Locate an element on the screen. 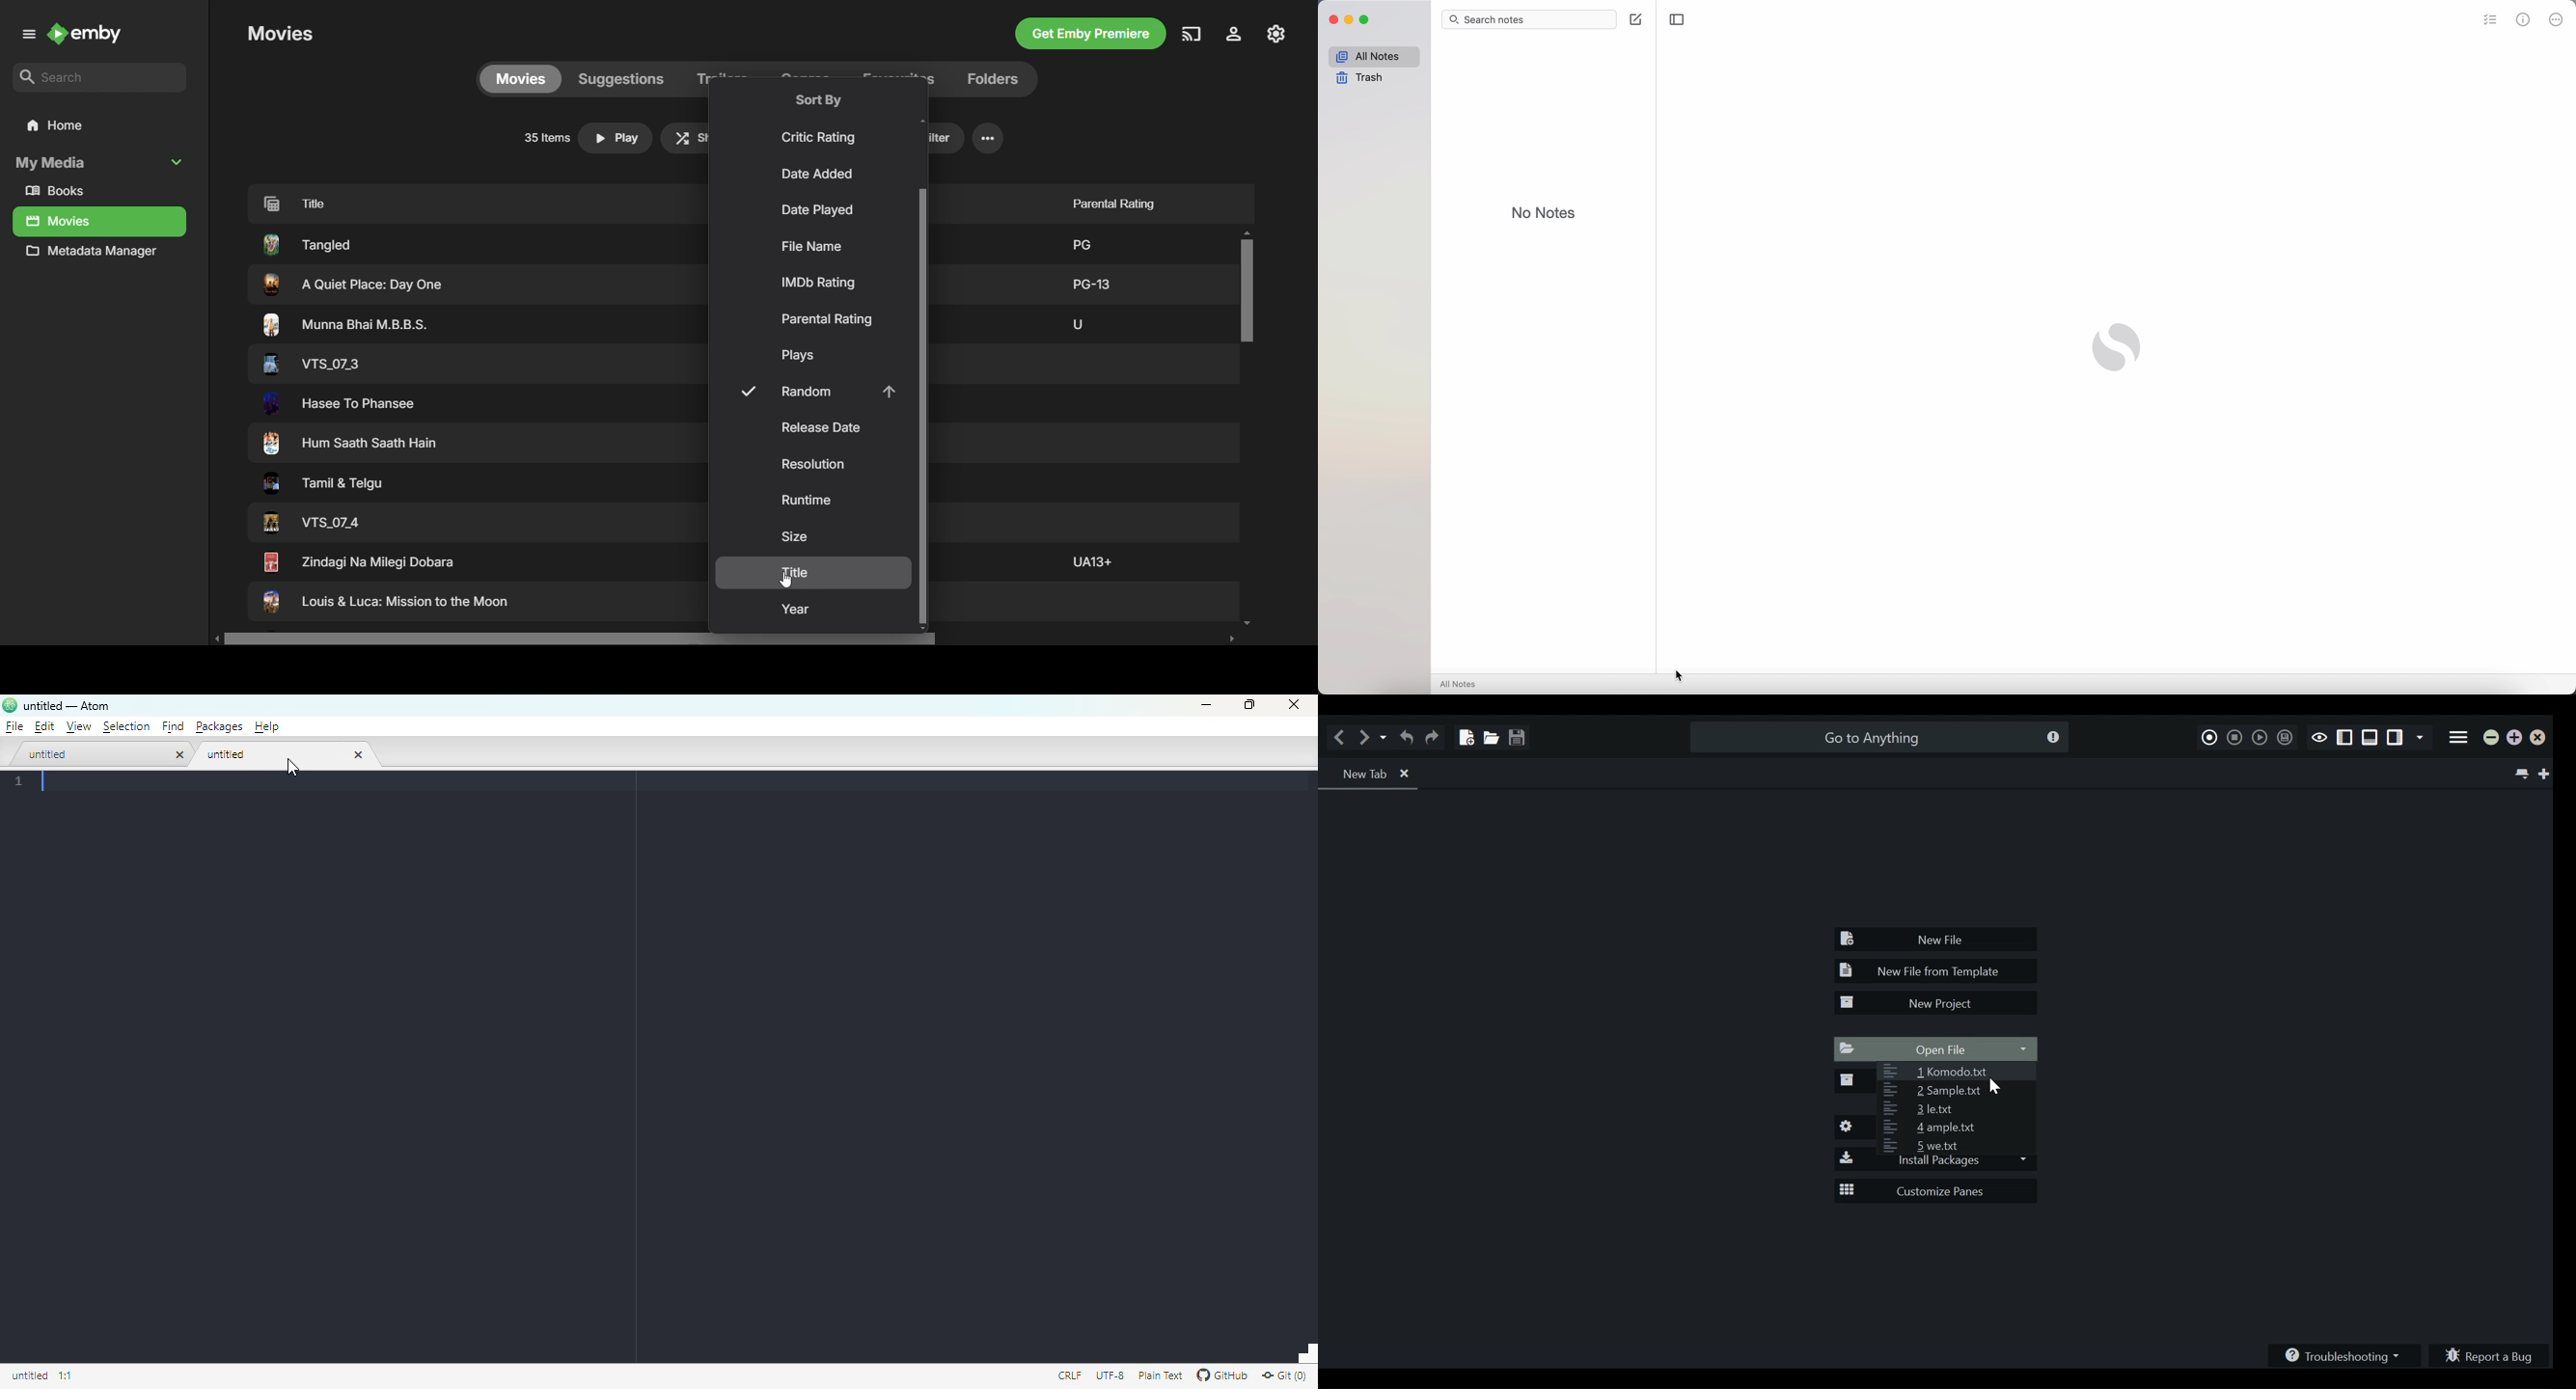 The height and width of the screenshot is (1400, 2576). no notes is located at coordinates (1545, 211).